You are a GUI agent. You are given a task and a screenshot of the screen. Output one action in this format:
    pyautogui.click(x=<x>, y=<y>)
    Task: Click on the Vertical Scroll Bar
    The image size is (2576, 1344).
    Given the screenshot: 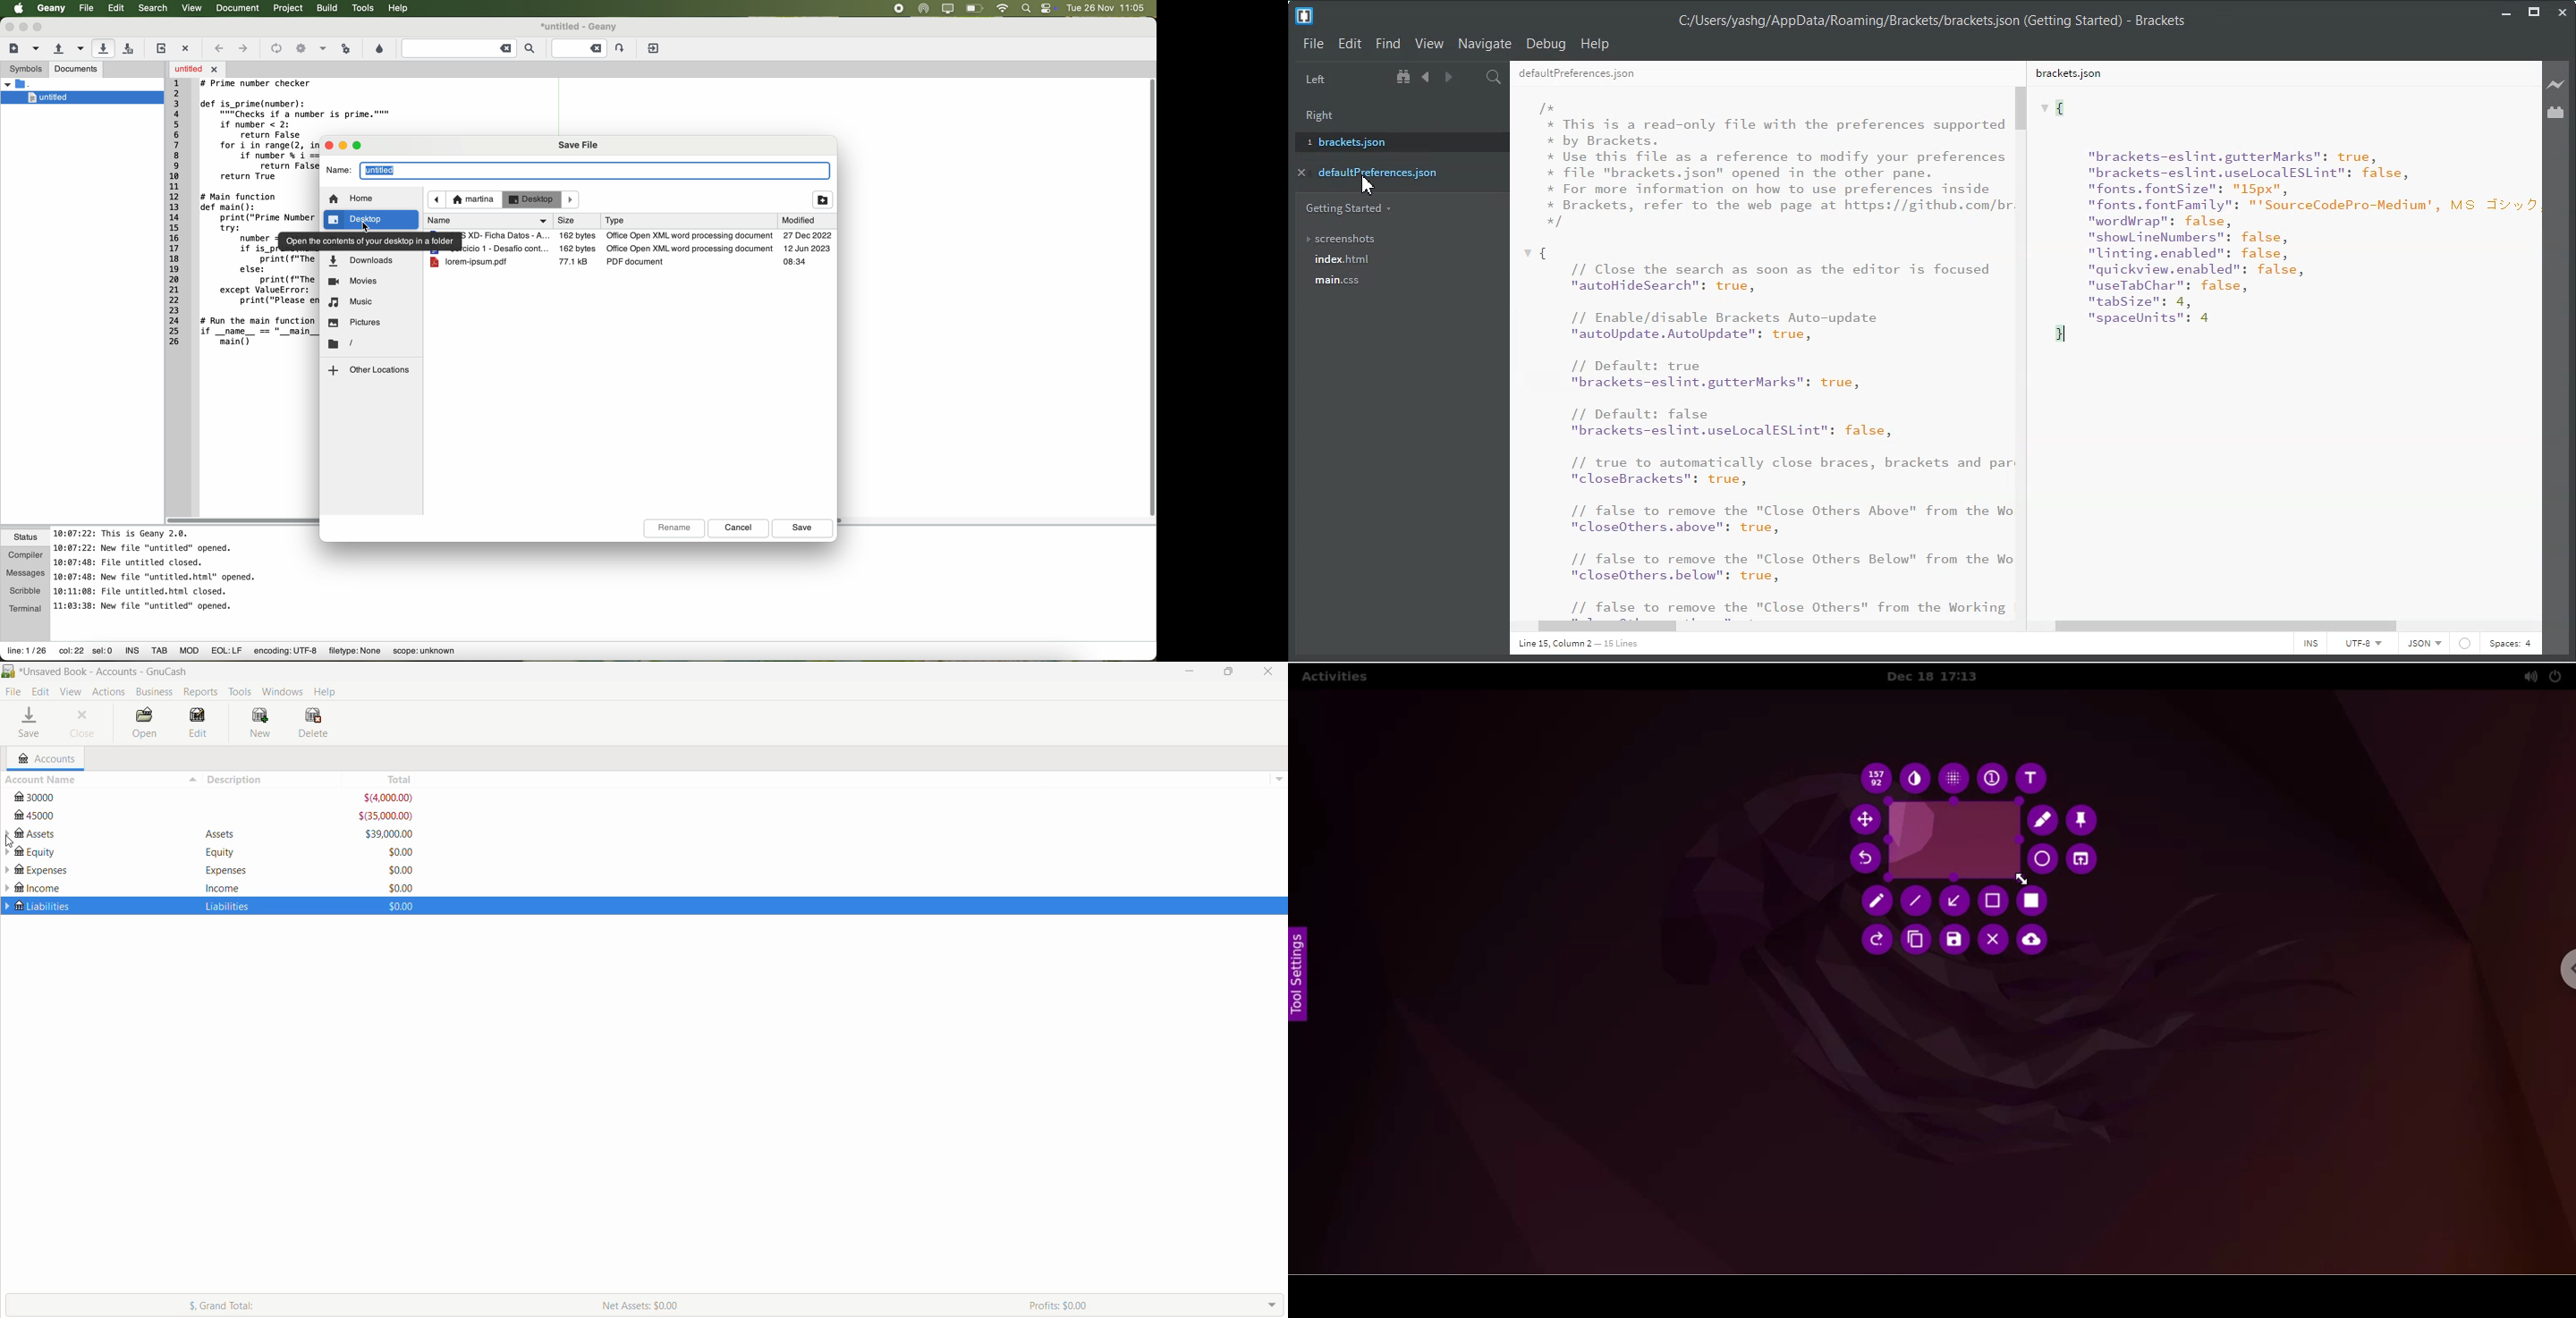 What is the action you would take?
    pyautogui.click(x=2022, y=351)
    